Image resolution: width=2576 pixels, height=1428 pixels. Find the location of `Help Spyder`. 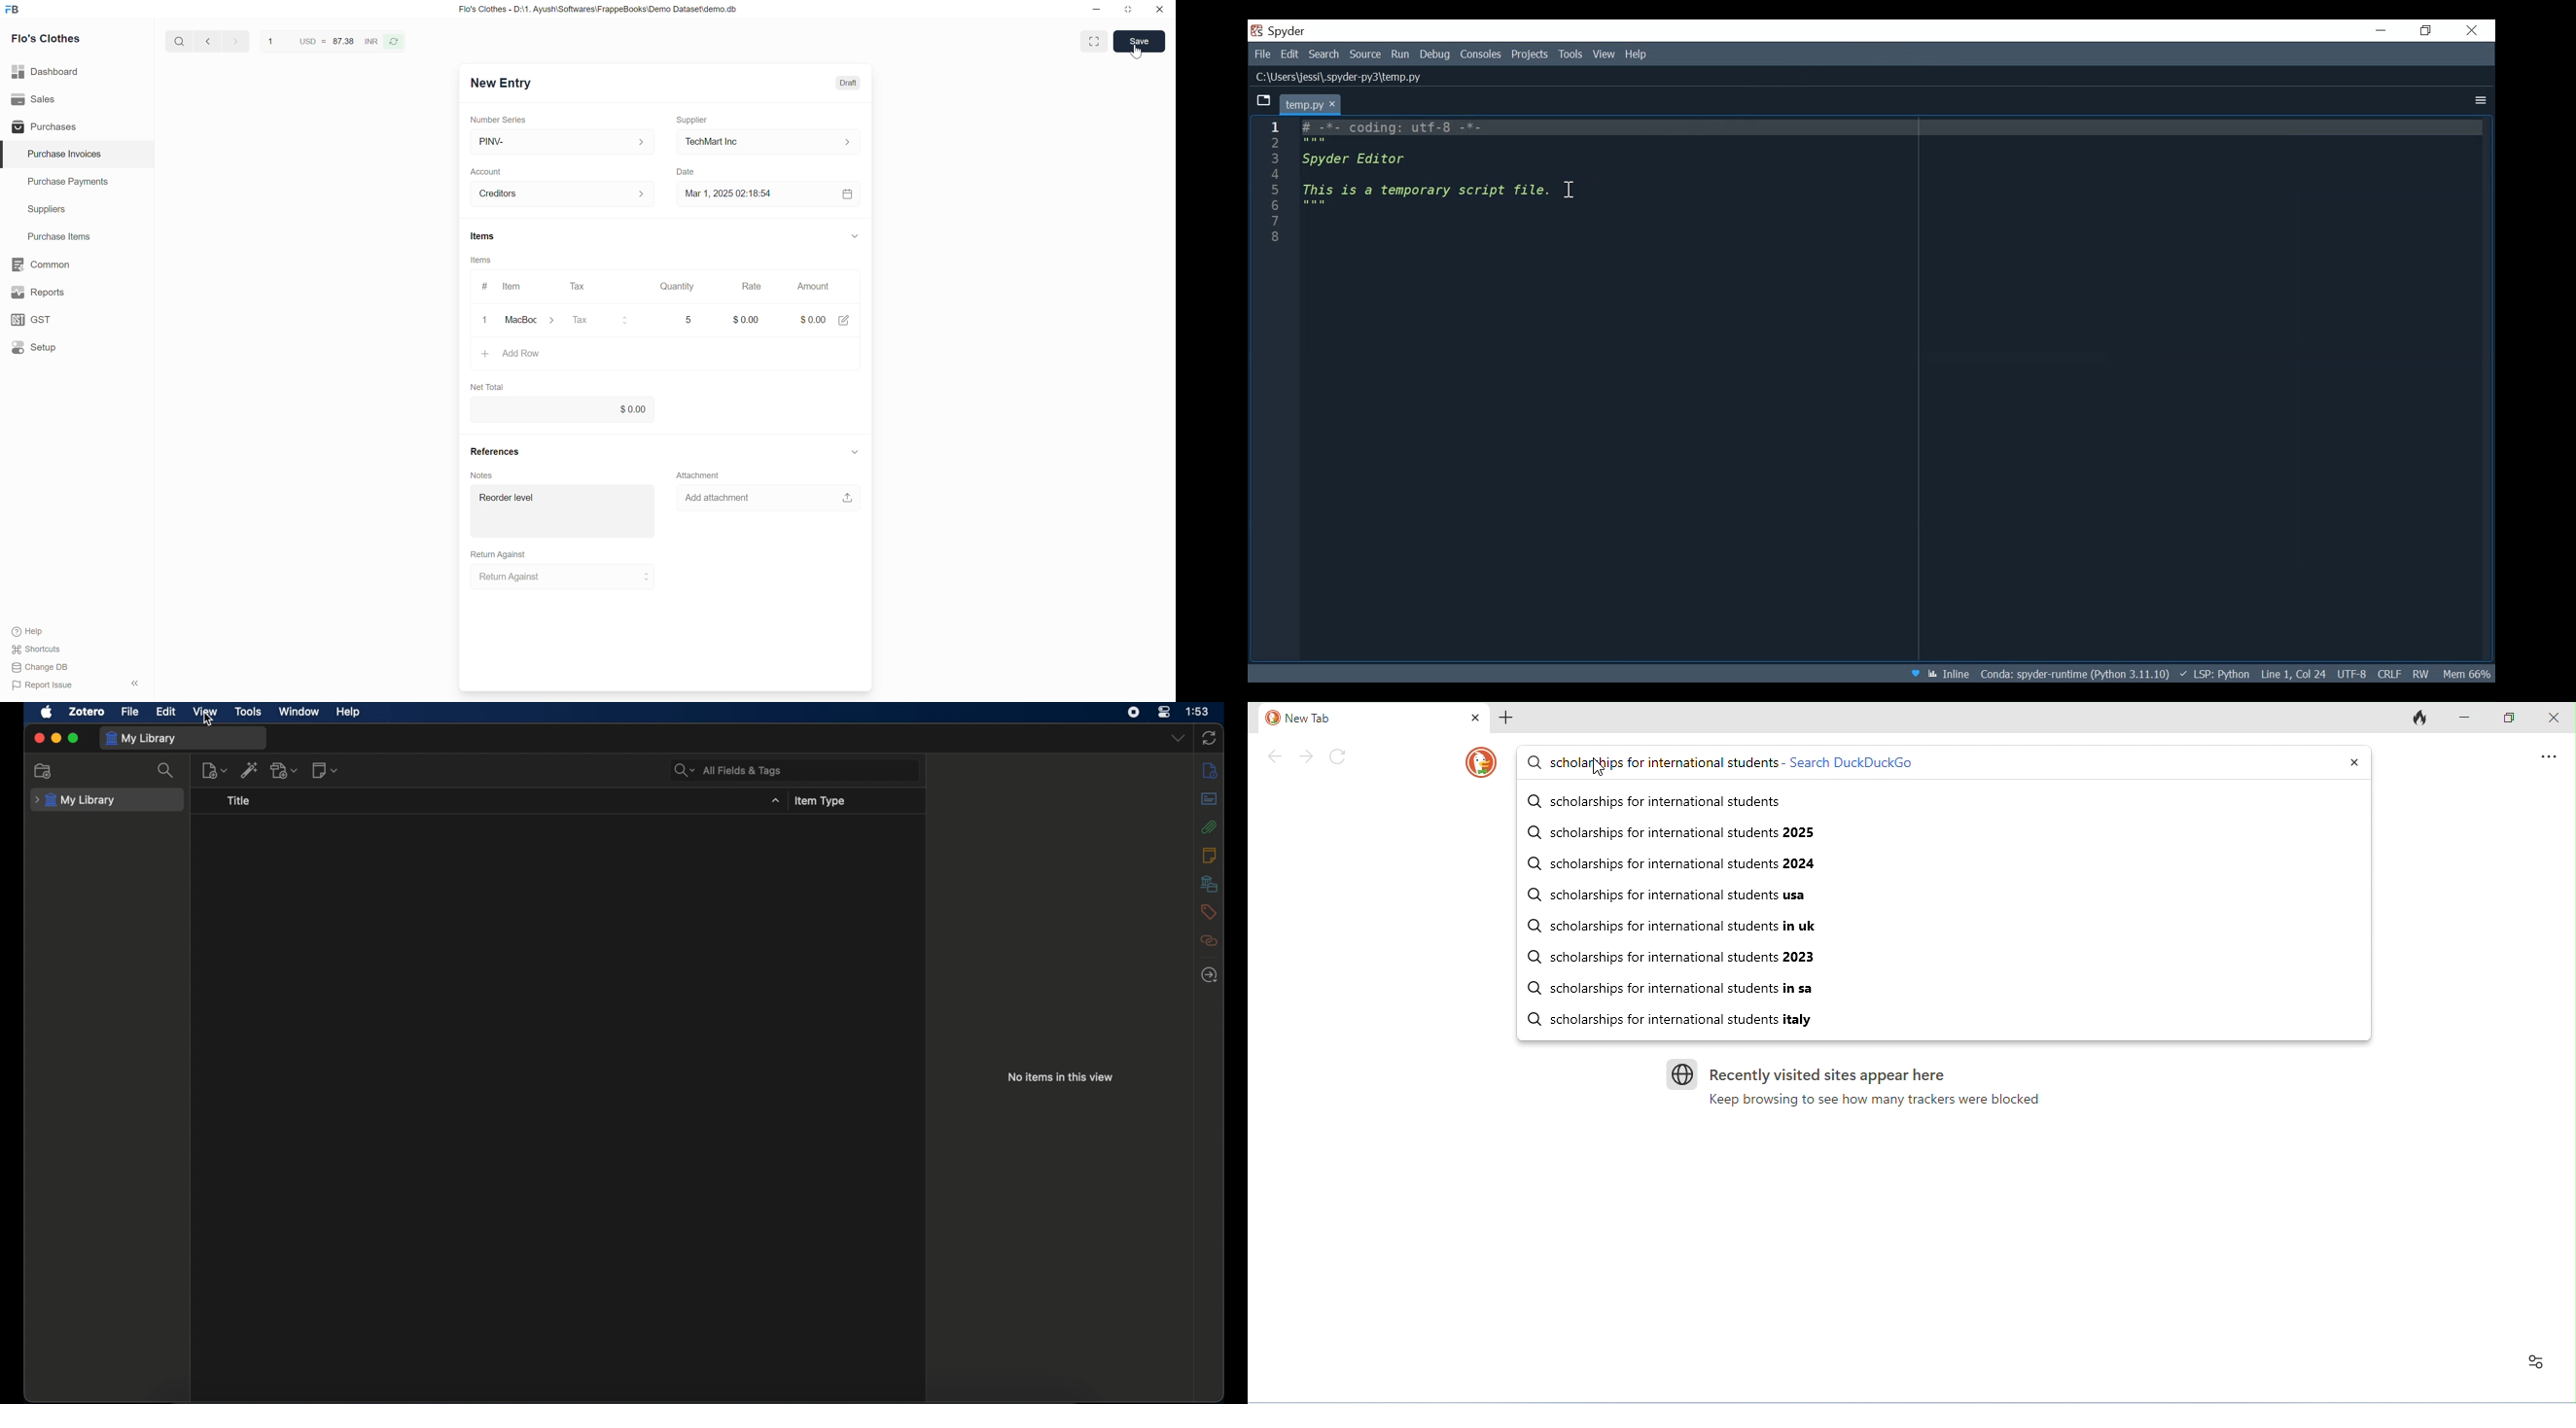

Help Spyder is located at coordinates (1912, 674).